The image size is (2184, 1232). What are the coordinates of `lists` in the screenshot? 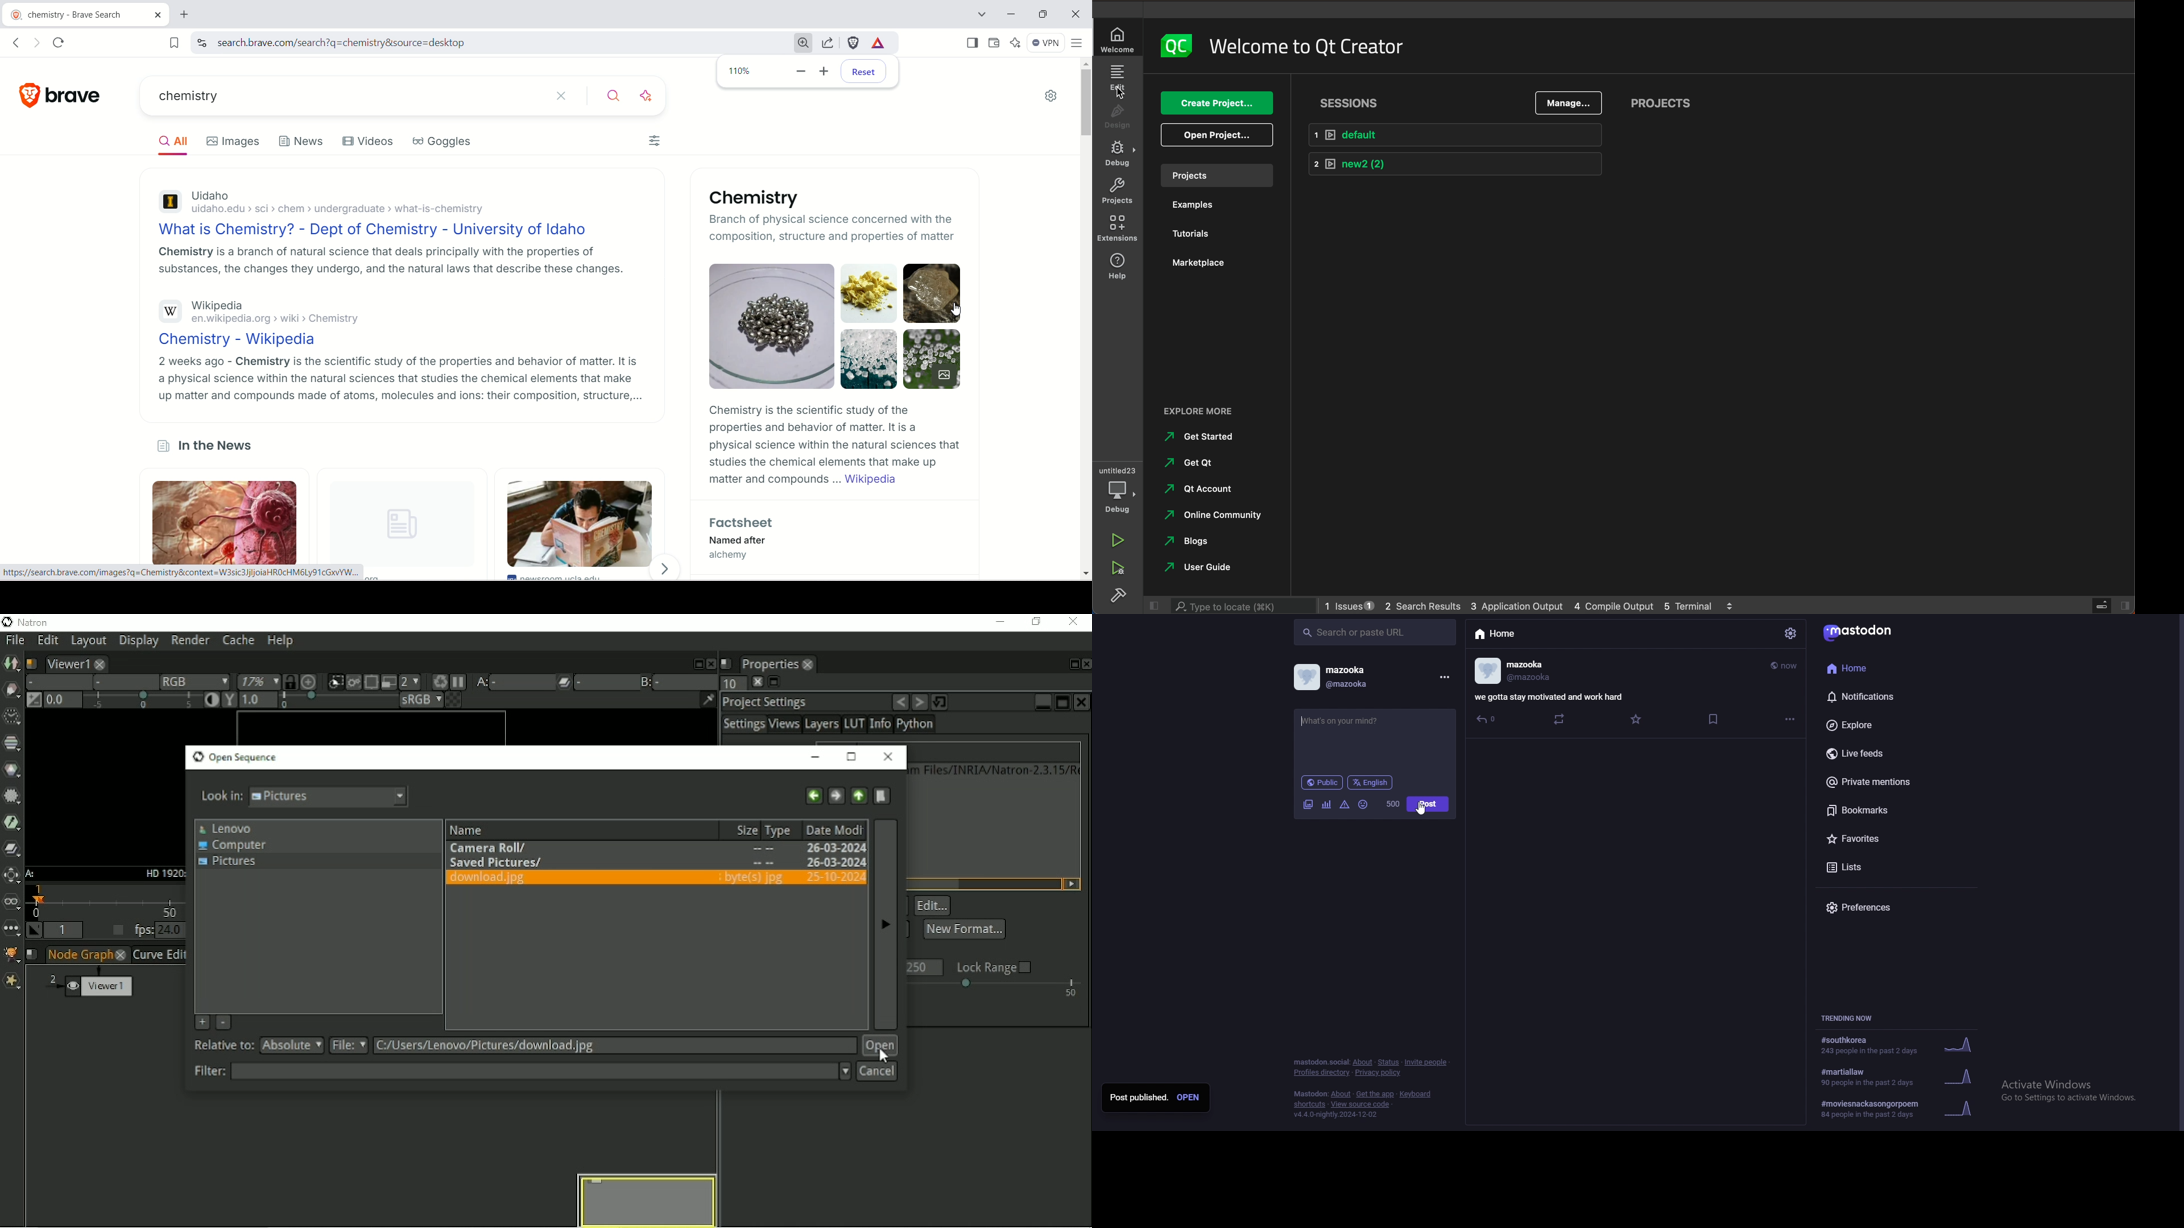 It's located at (1879, 869).